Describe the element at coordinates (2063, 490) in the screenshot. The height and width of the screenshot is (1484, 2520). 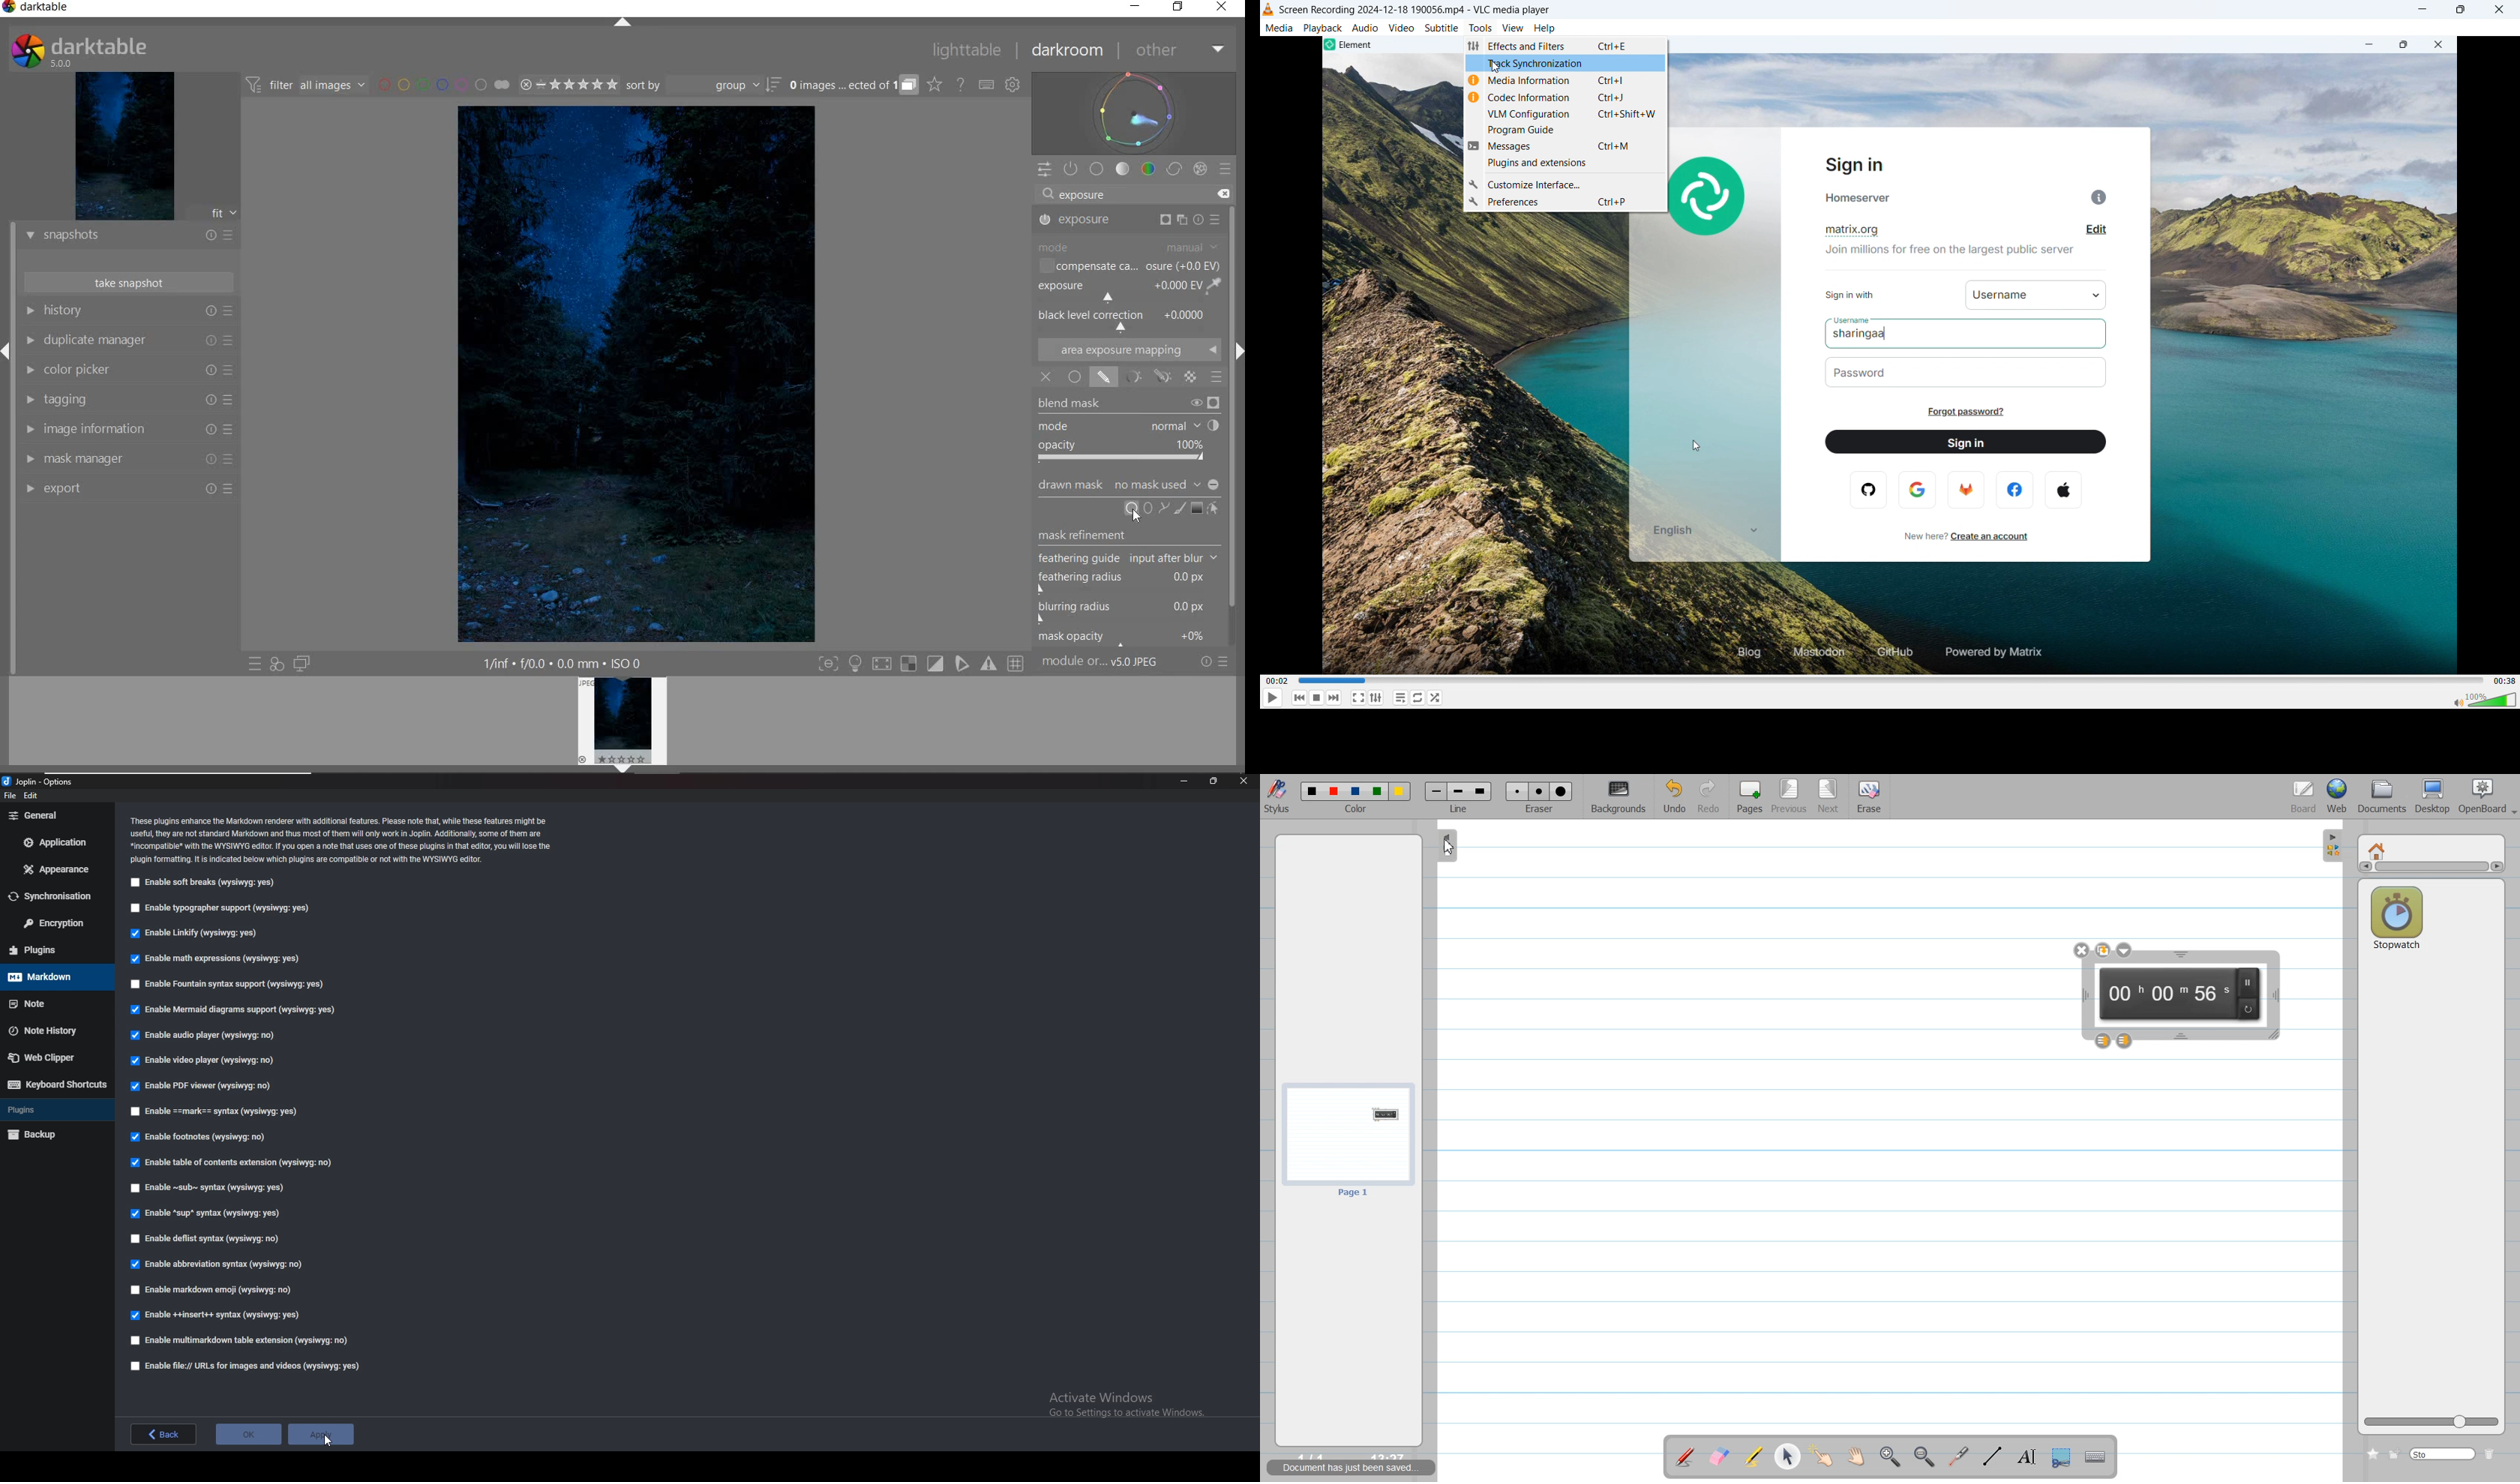
I see `apple logo` at that location.